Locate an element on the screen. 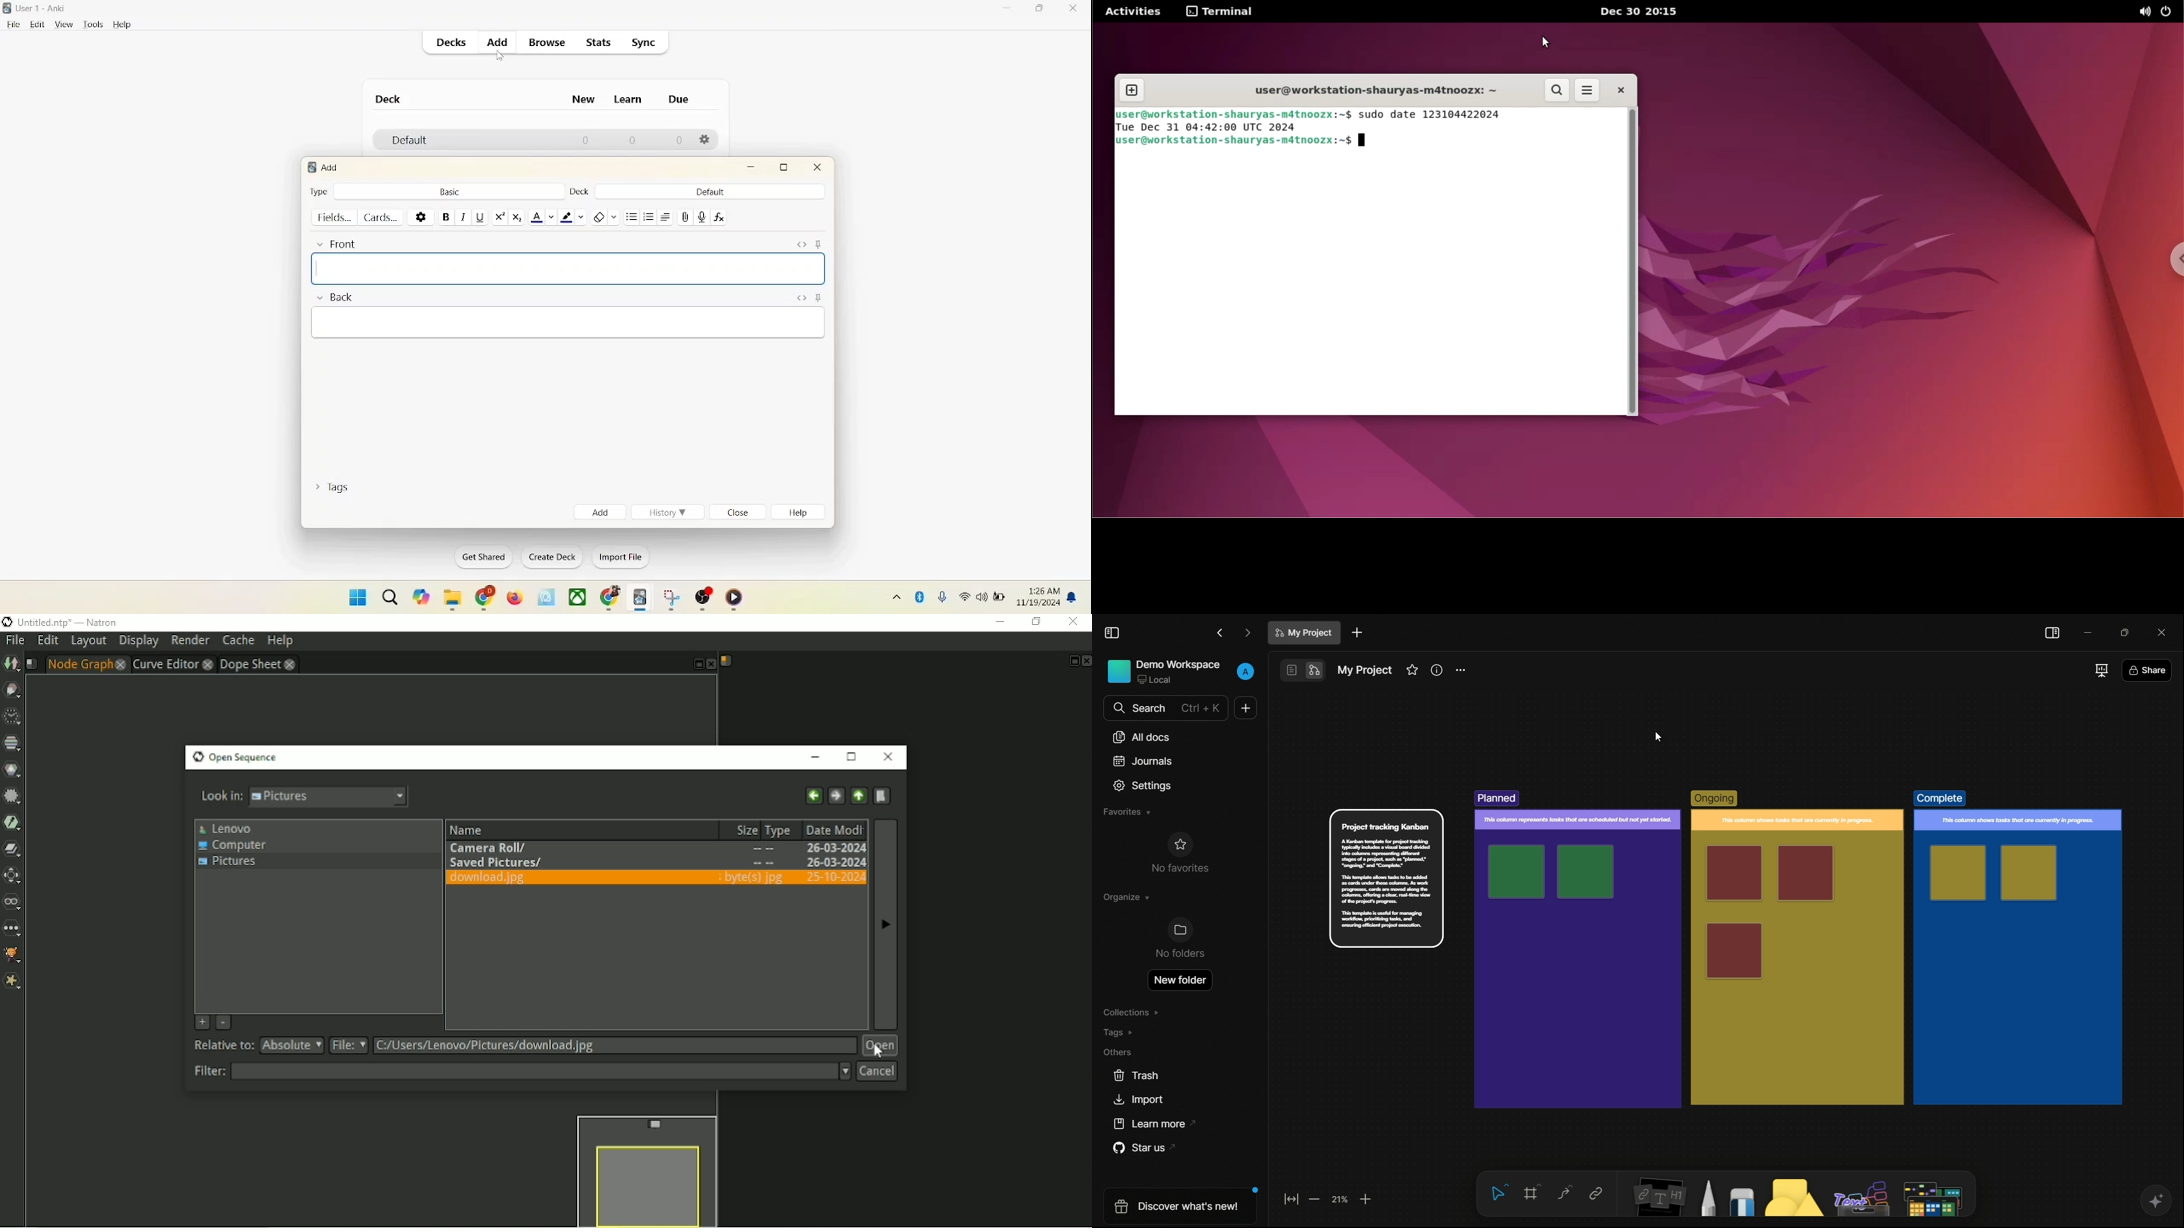 The width and height of the screenshot is (2184, 1232). power options is located at coordinates (2169, 12).